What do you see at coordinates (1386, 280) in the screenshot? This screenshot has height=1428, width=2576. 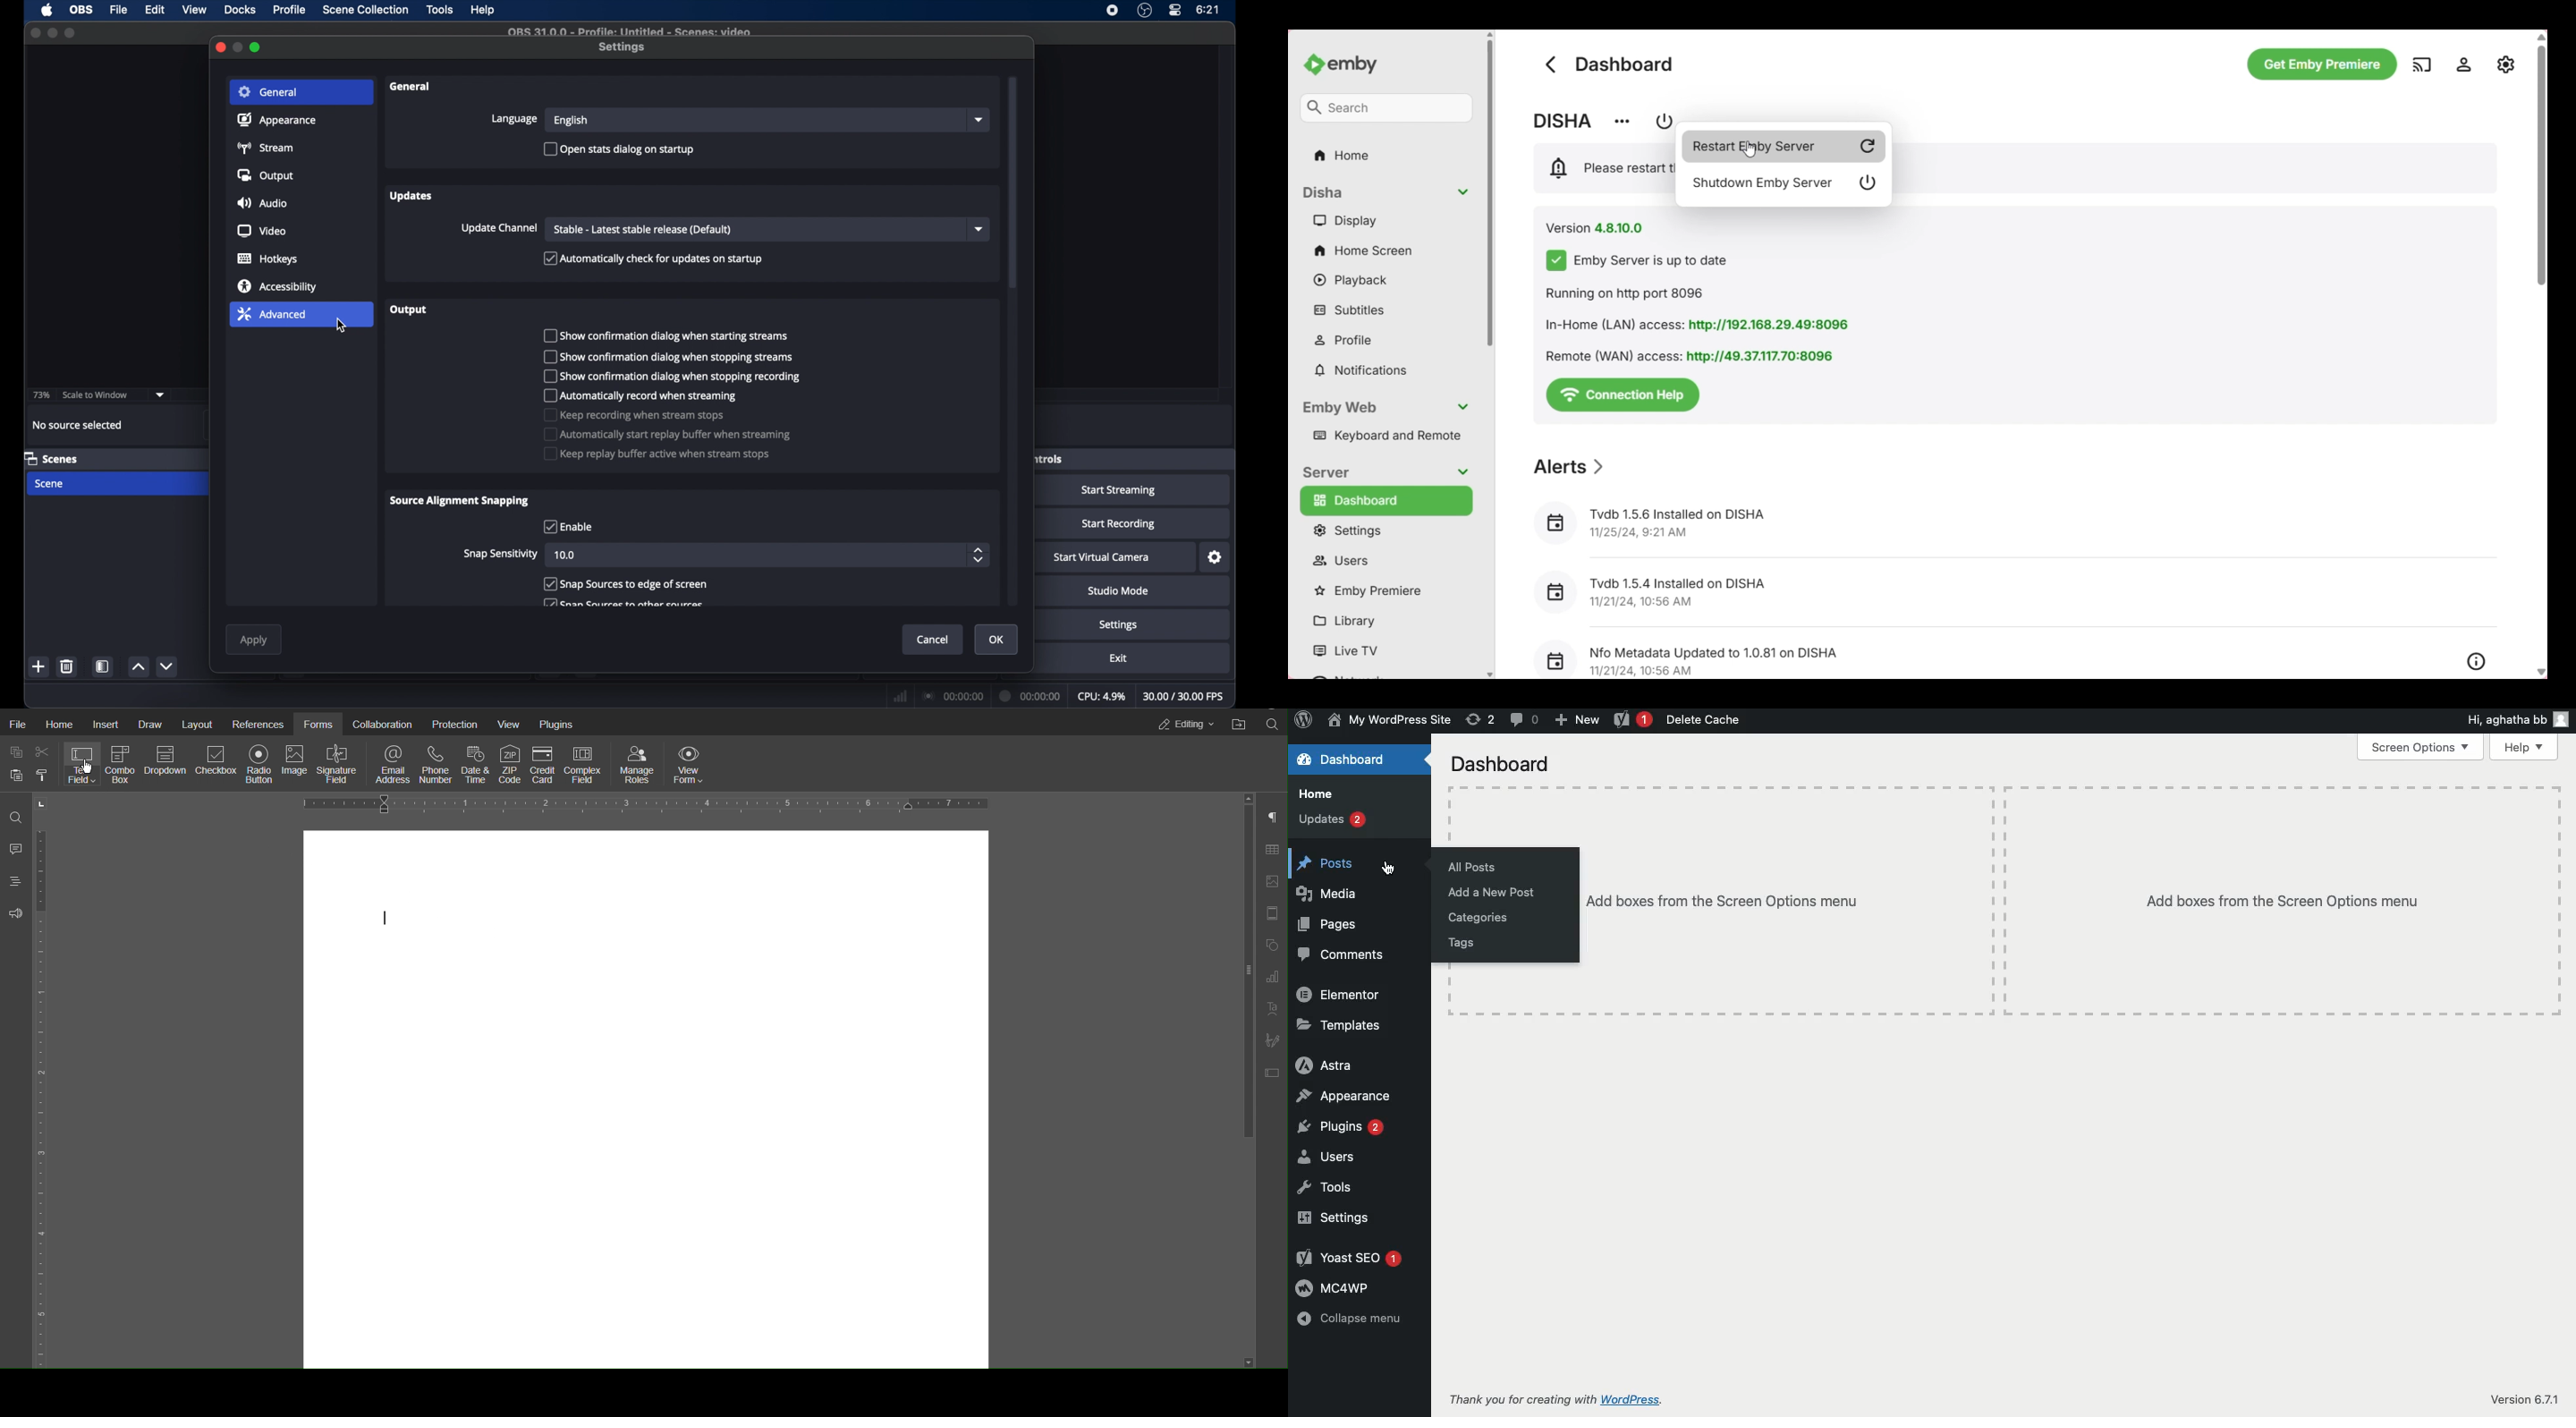 I see `Playback` at bounding box center [1386, 280].